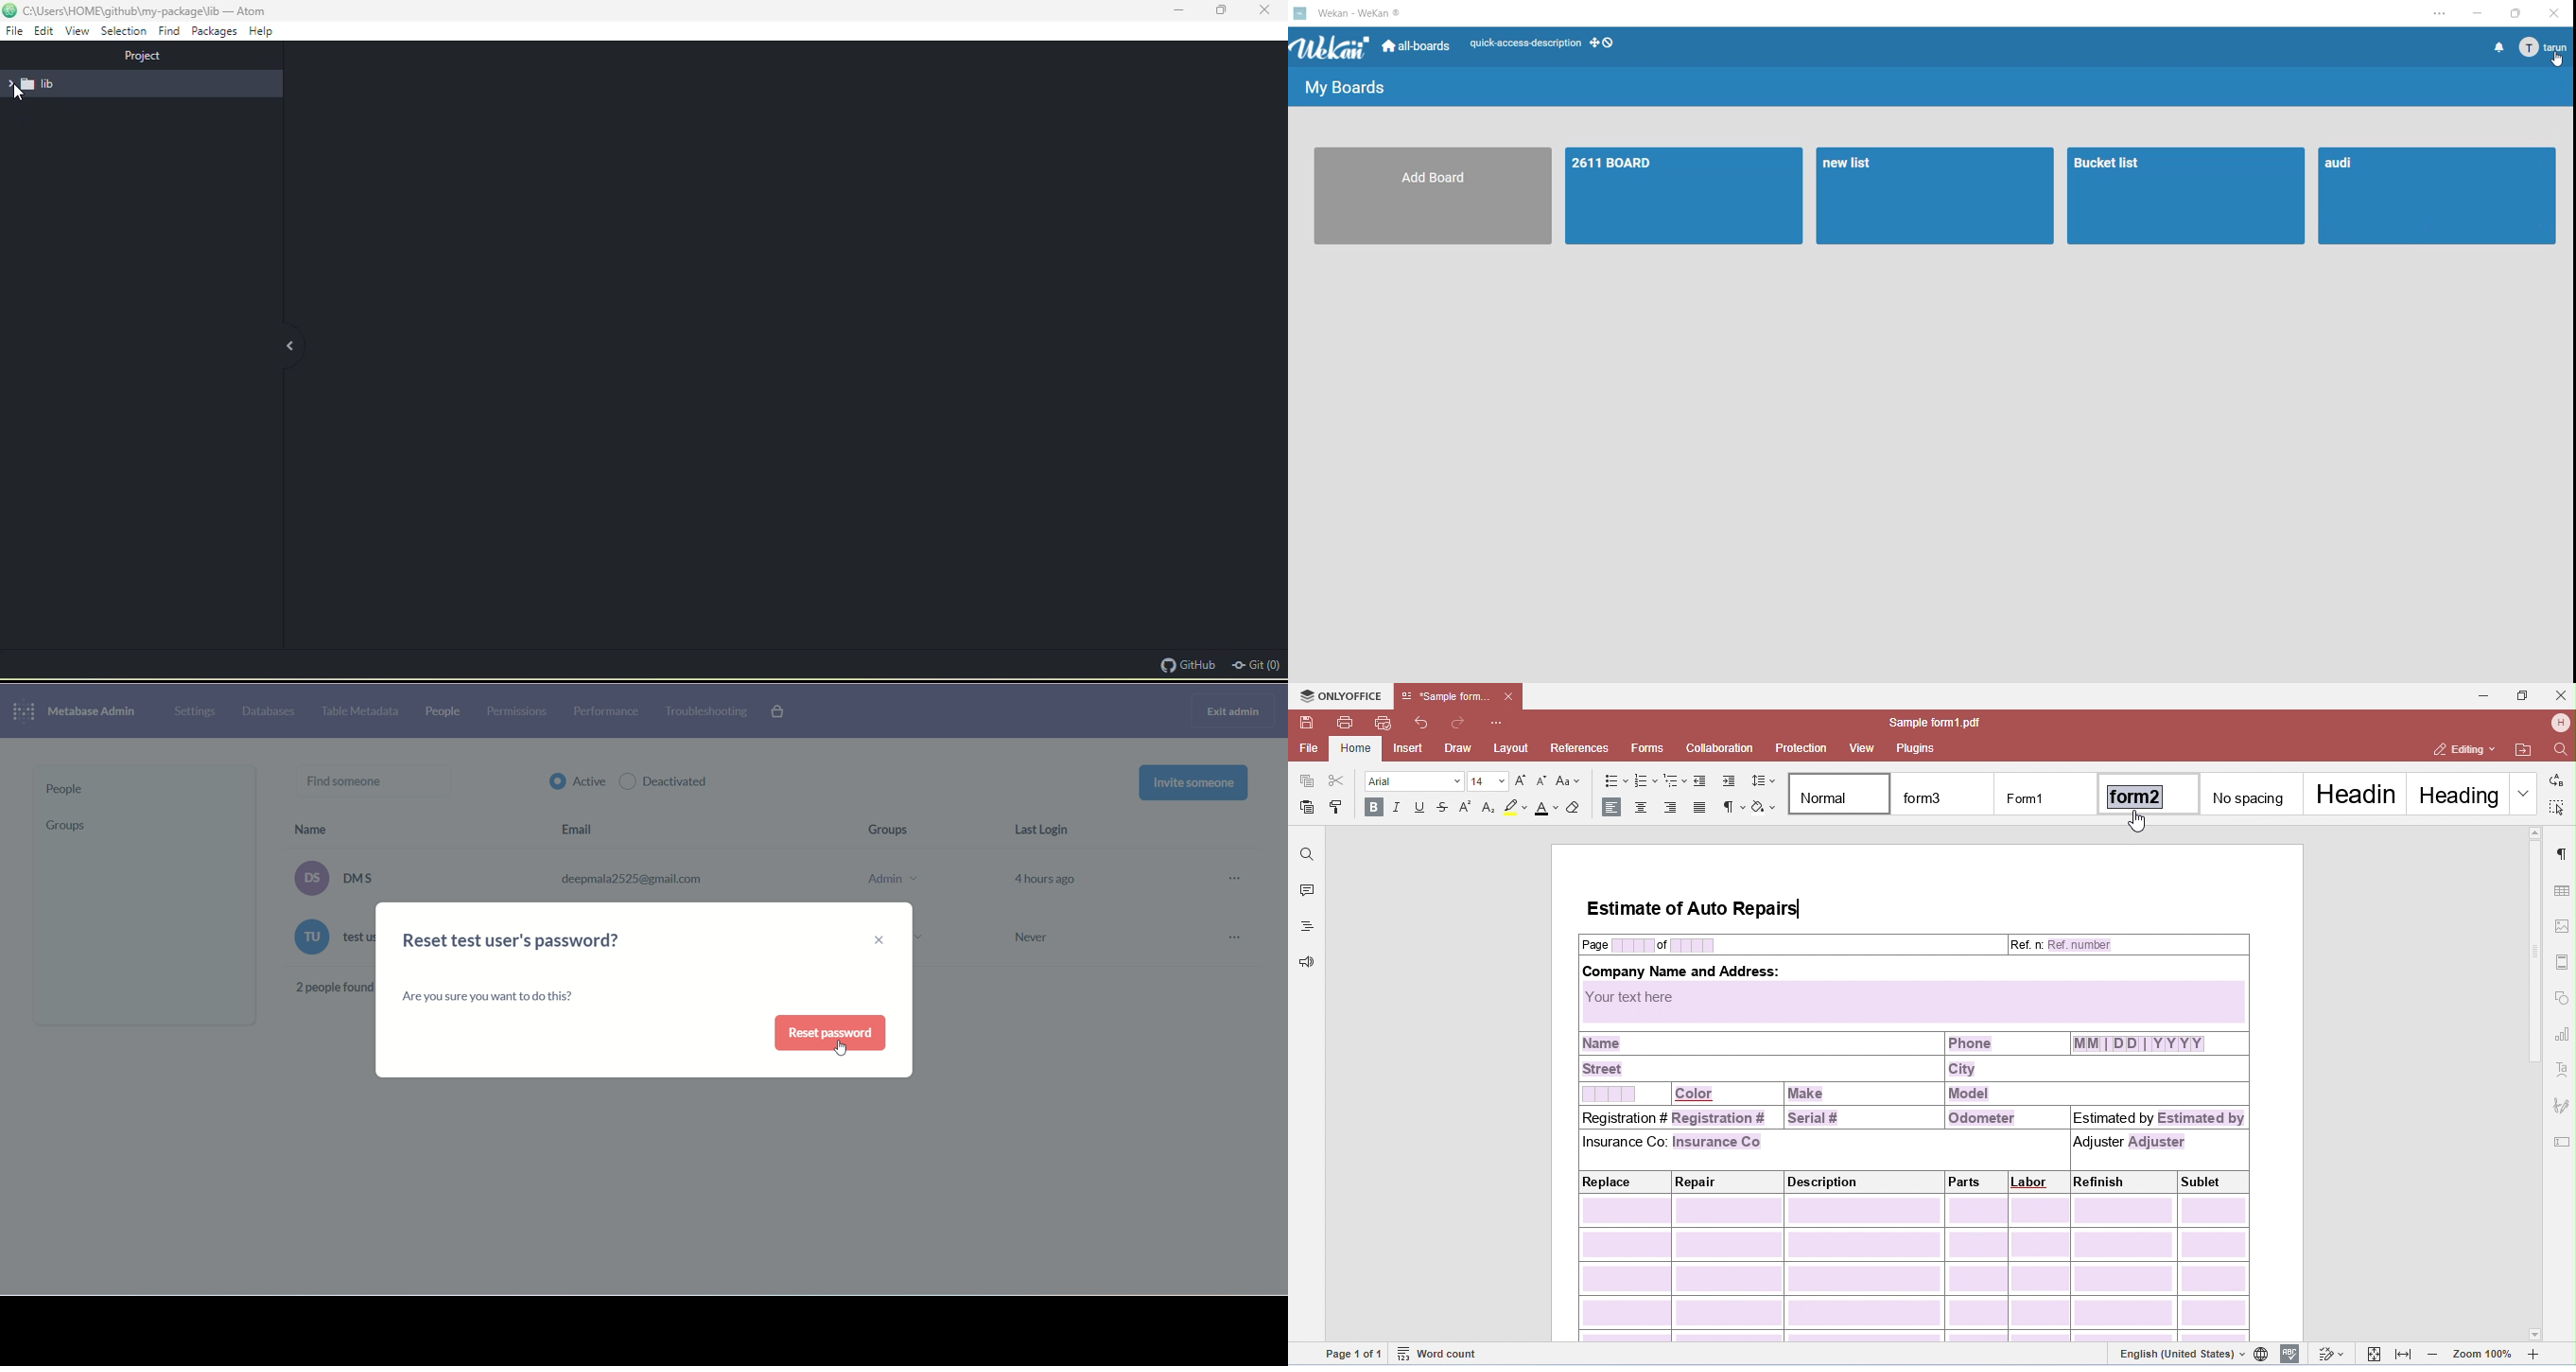 This screenshot has height=1372, width=2576. Describe the element at coordinates (2558, 60) in the screenshot. I see `cursor` at that location.